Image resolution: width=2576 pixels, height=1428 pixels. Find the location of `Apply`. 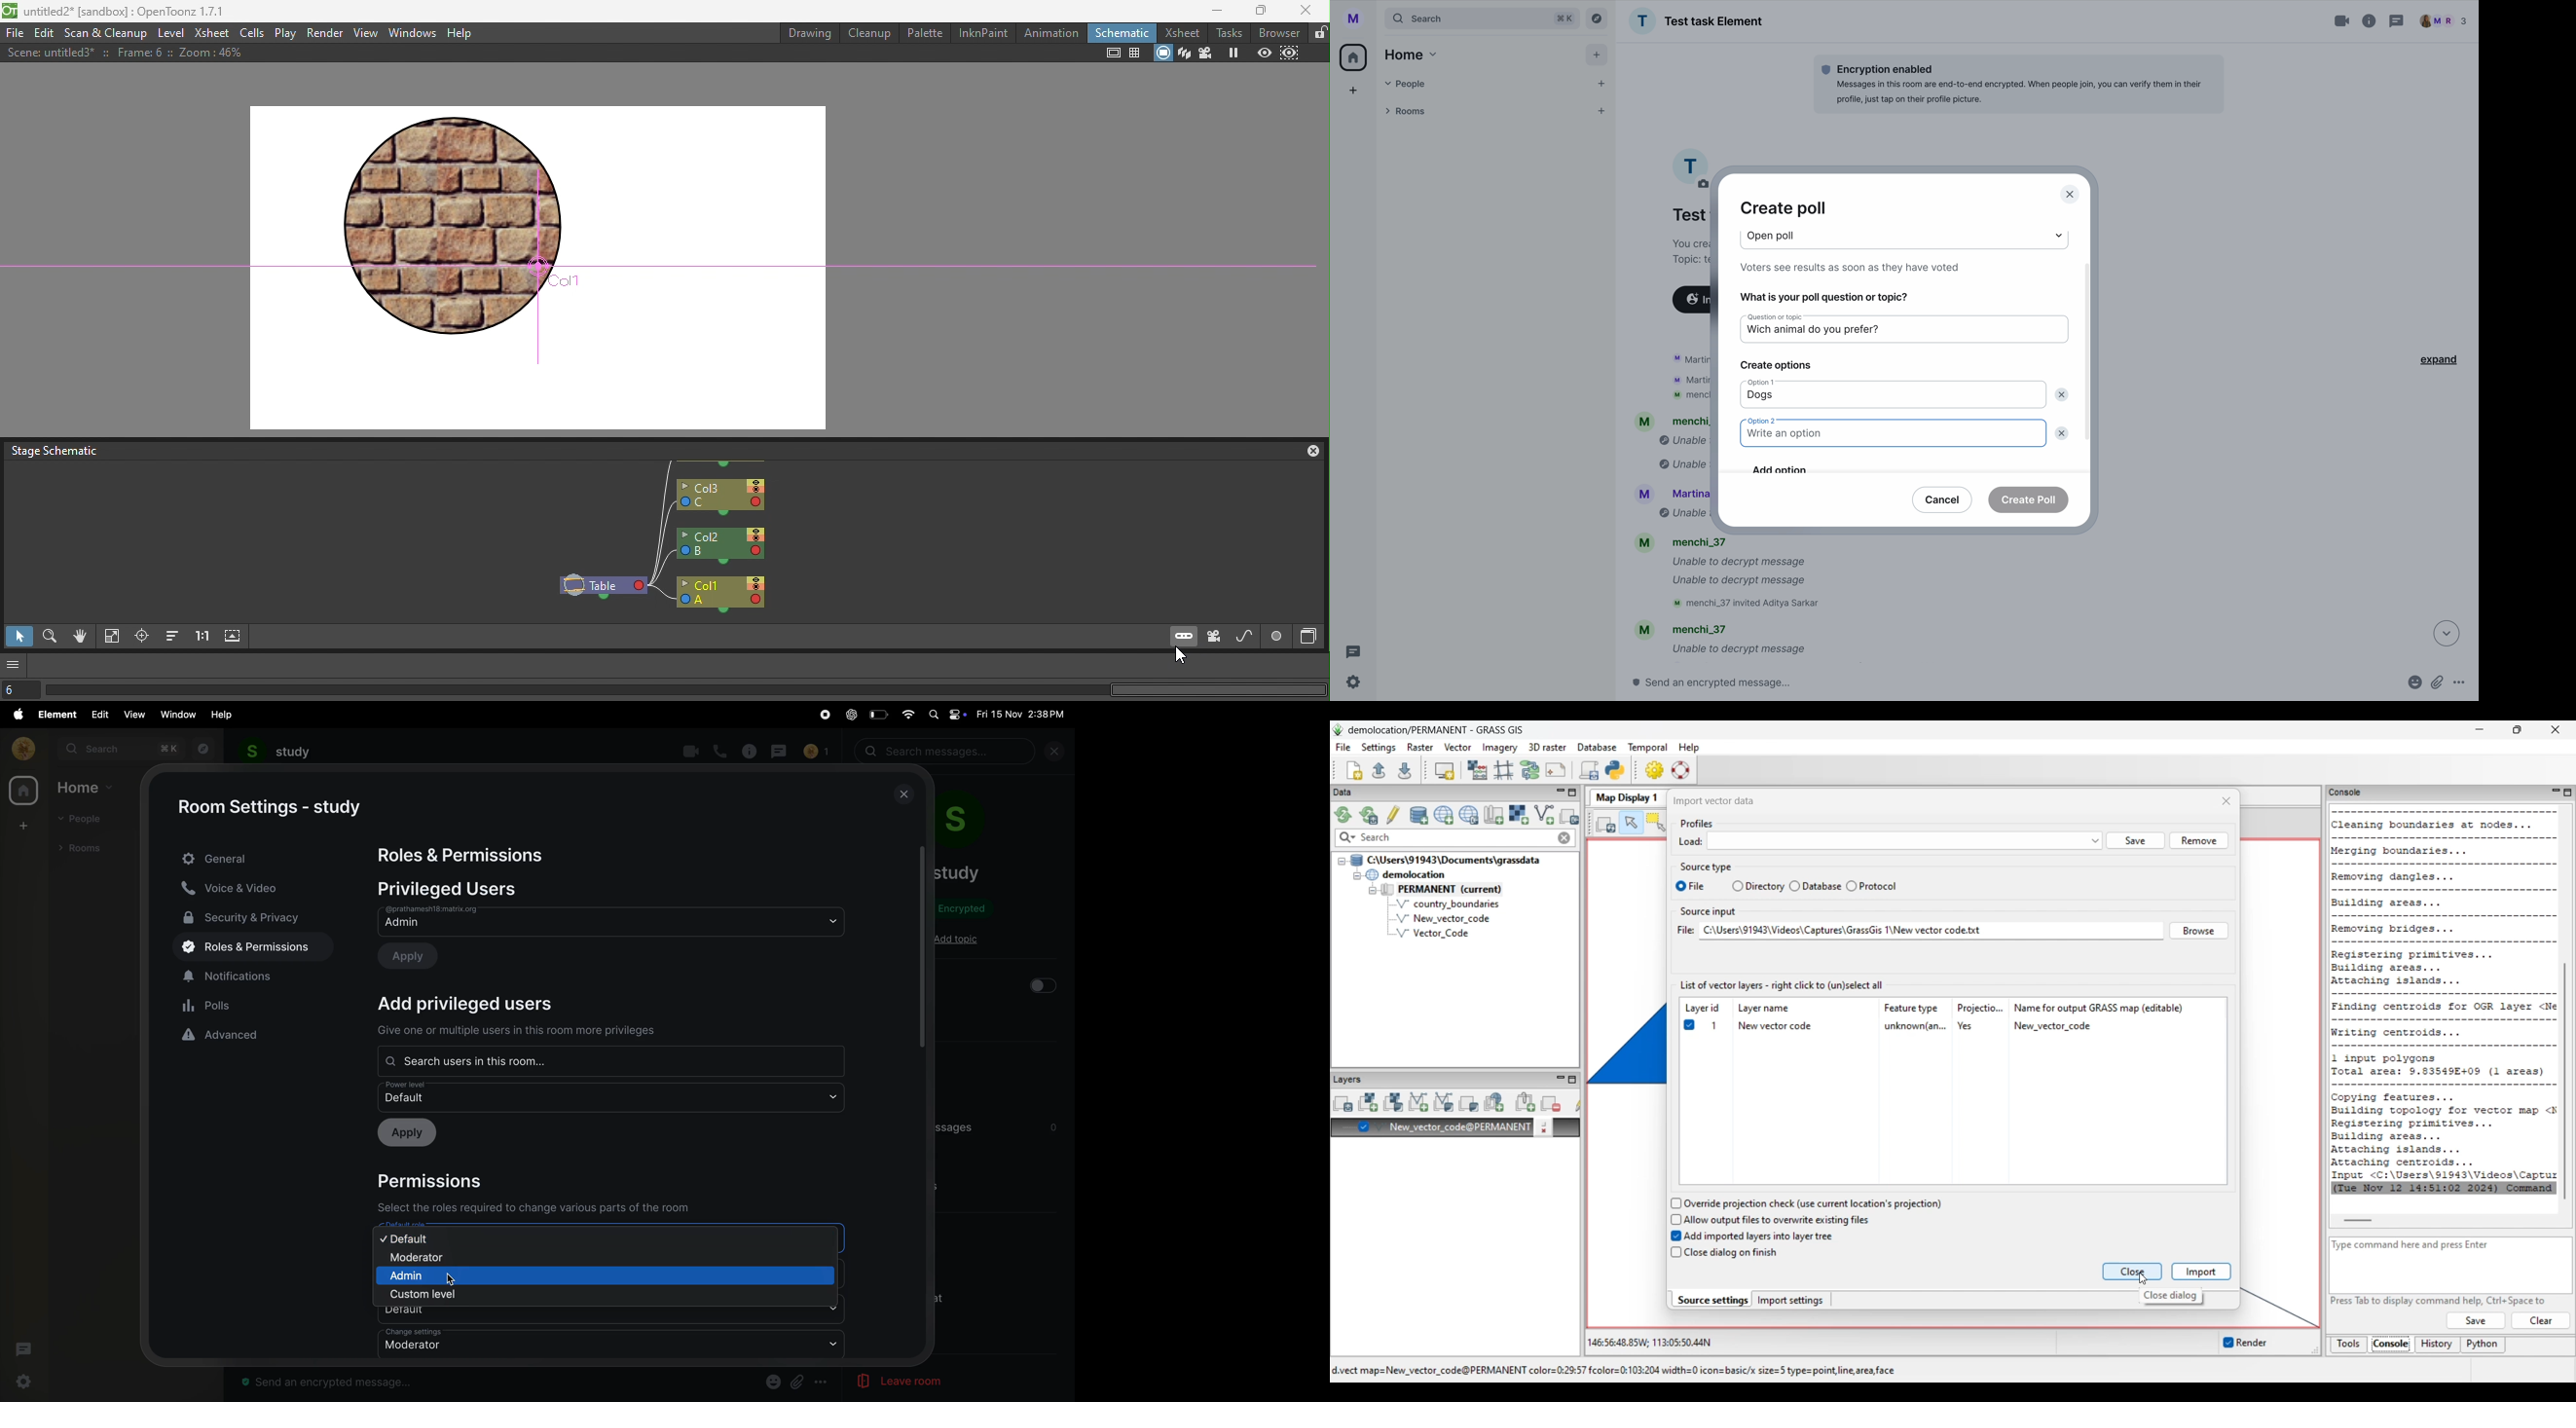

Apply is located at coordinates (412, 1134).